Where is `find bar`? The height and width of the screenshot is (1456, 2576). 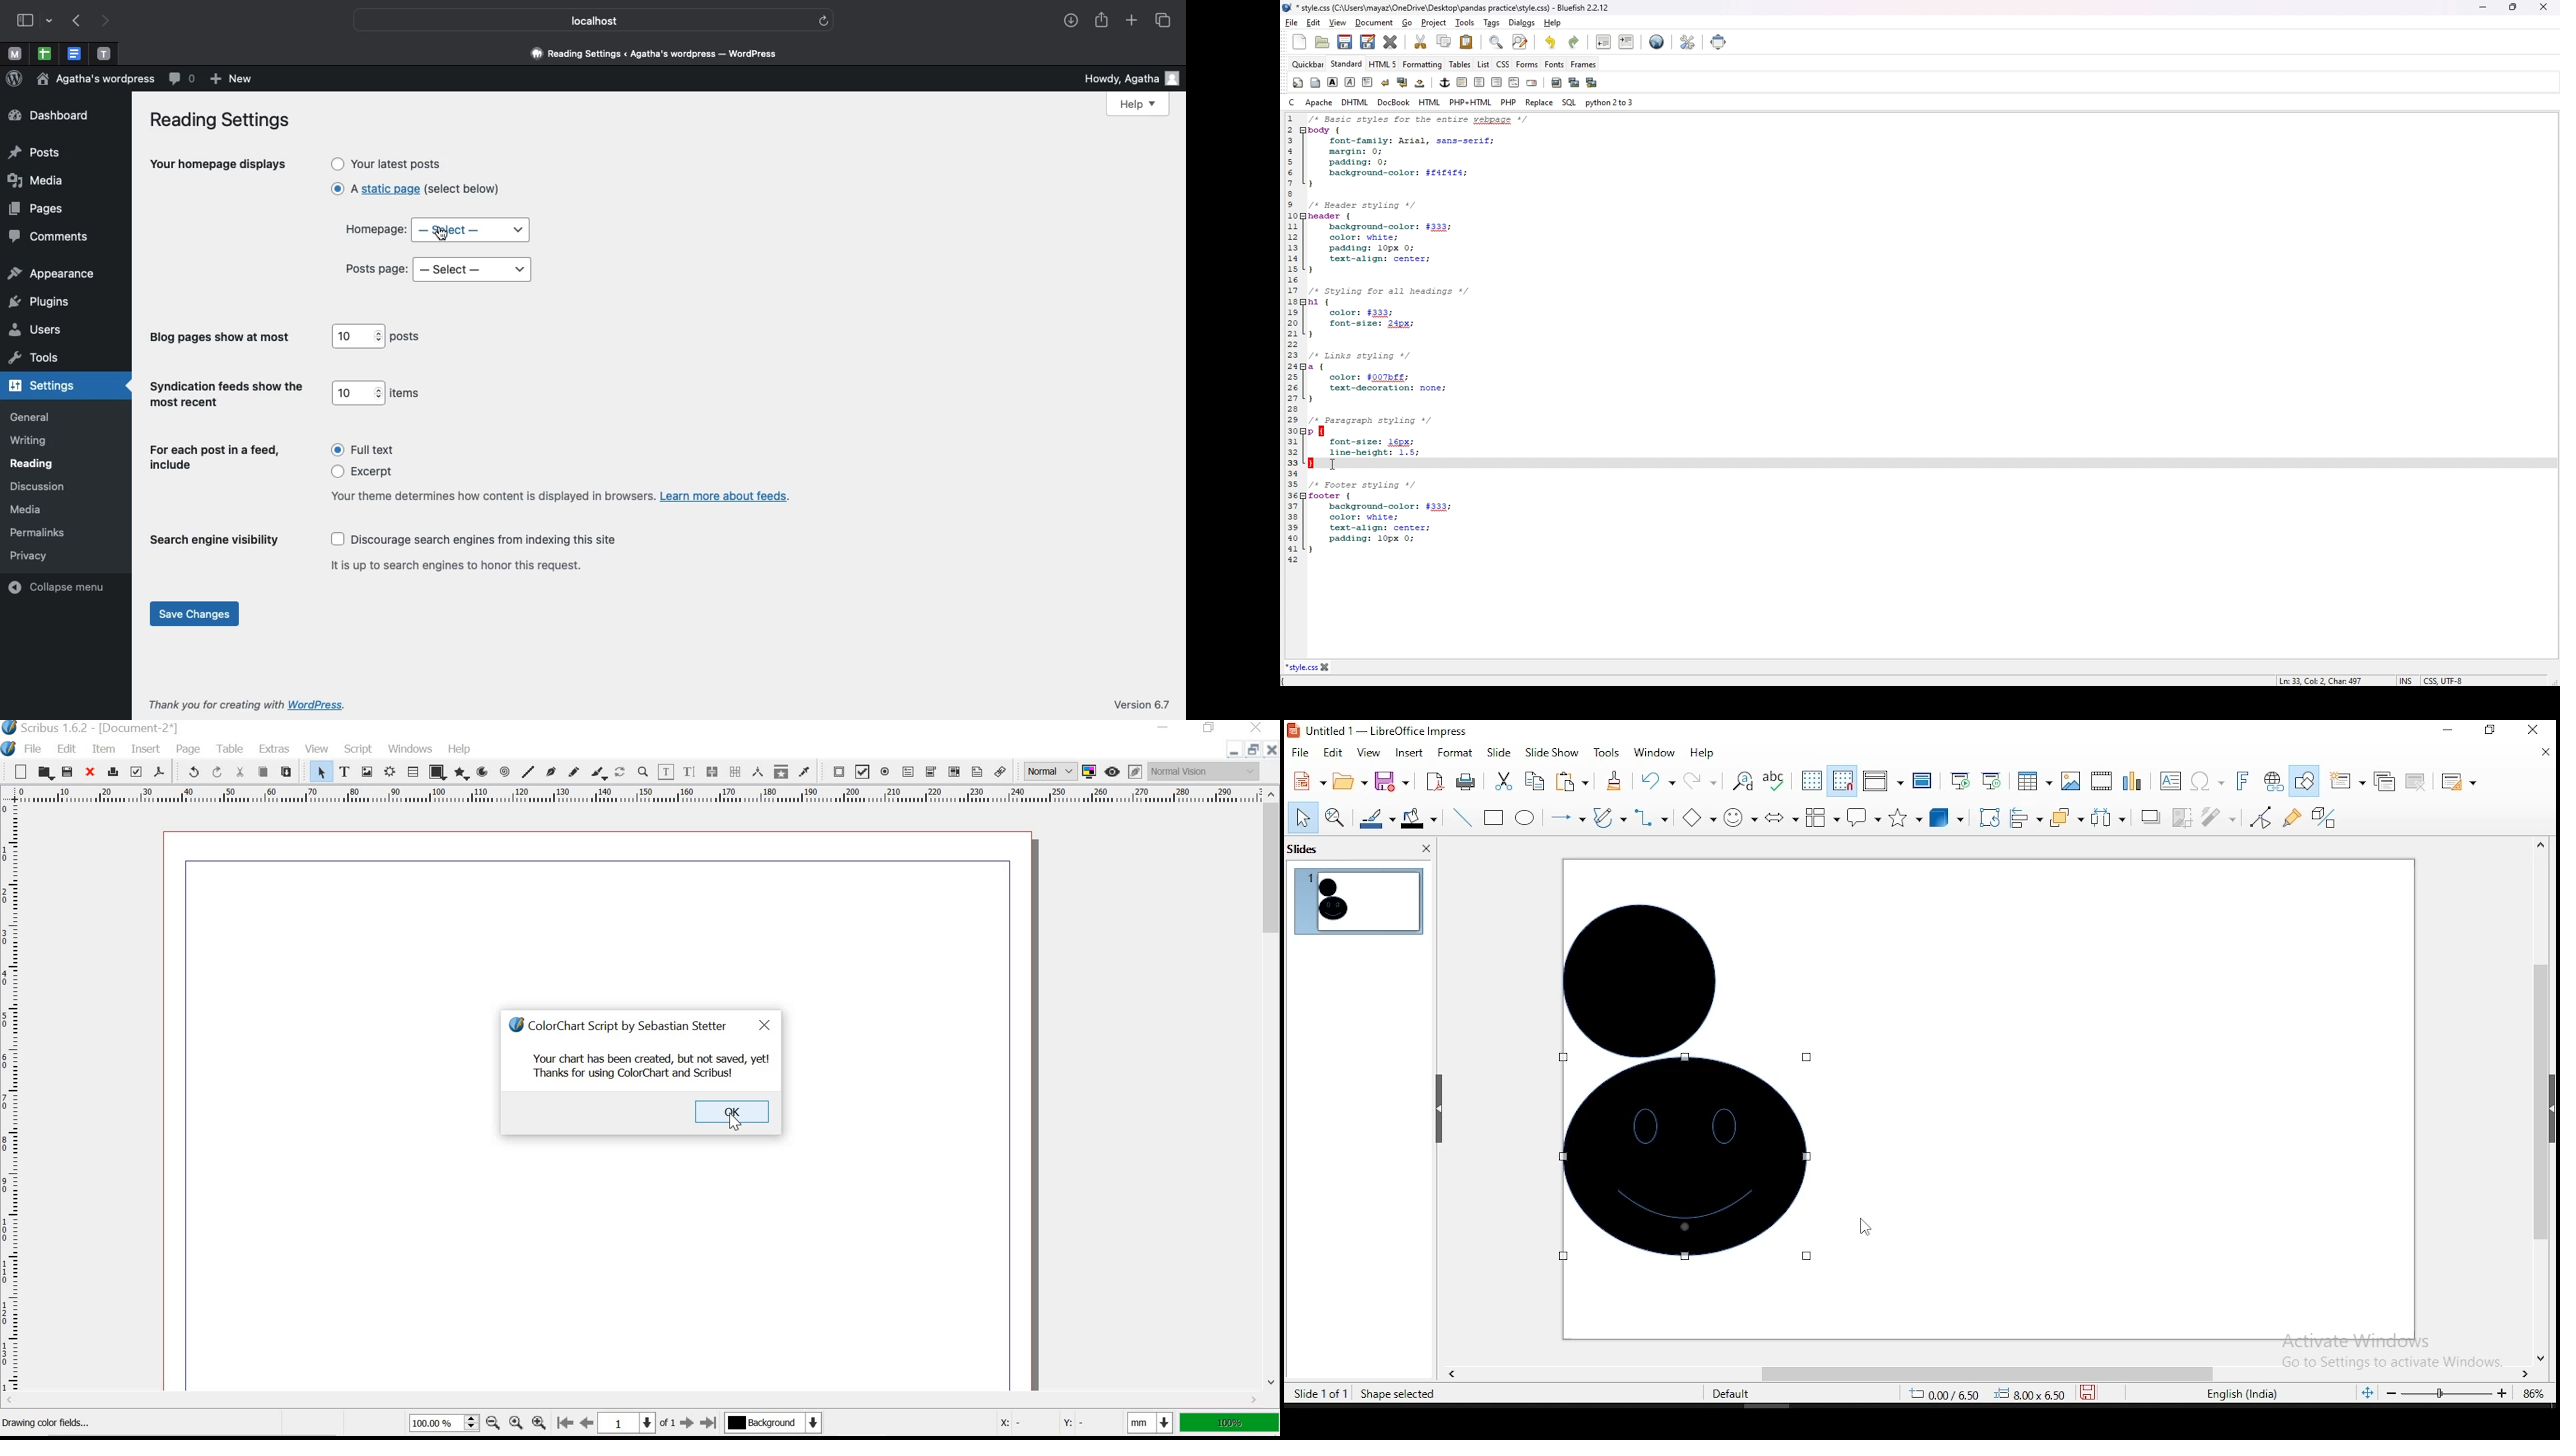 find bar is located at coordinates (1495, 43).